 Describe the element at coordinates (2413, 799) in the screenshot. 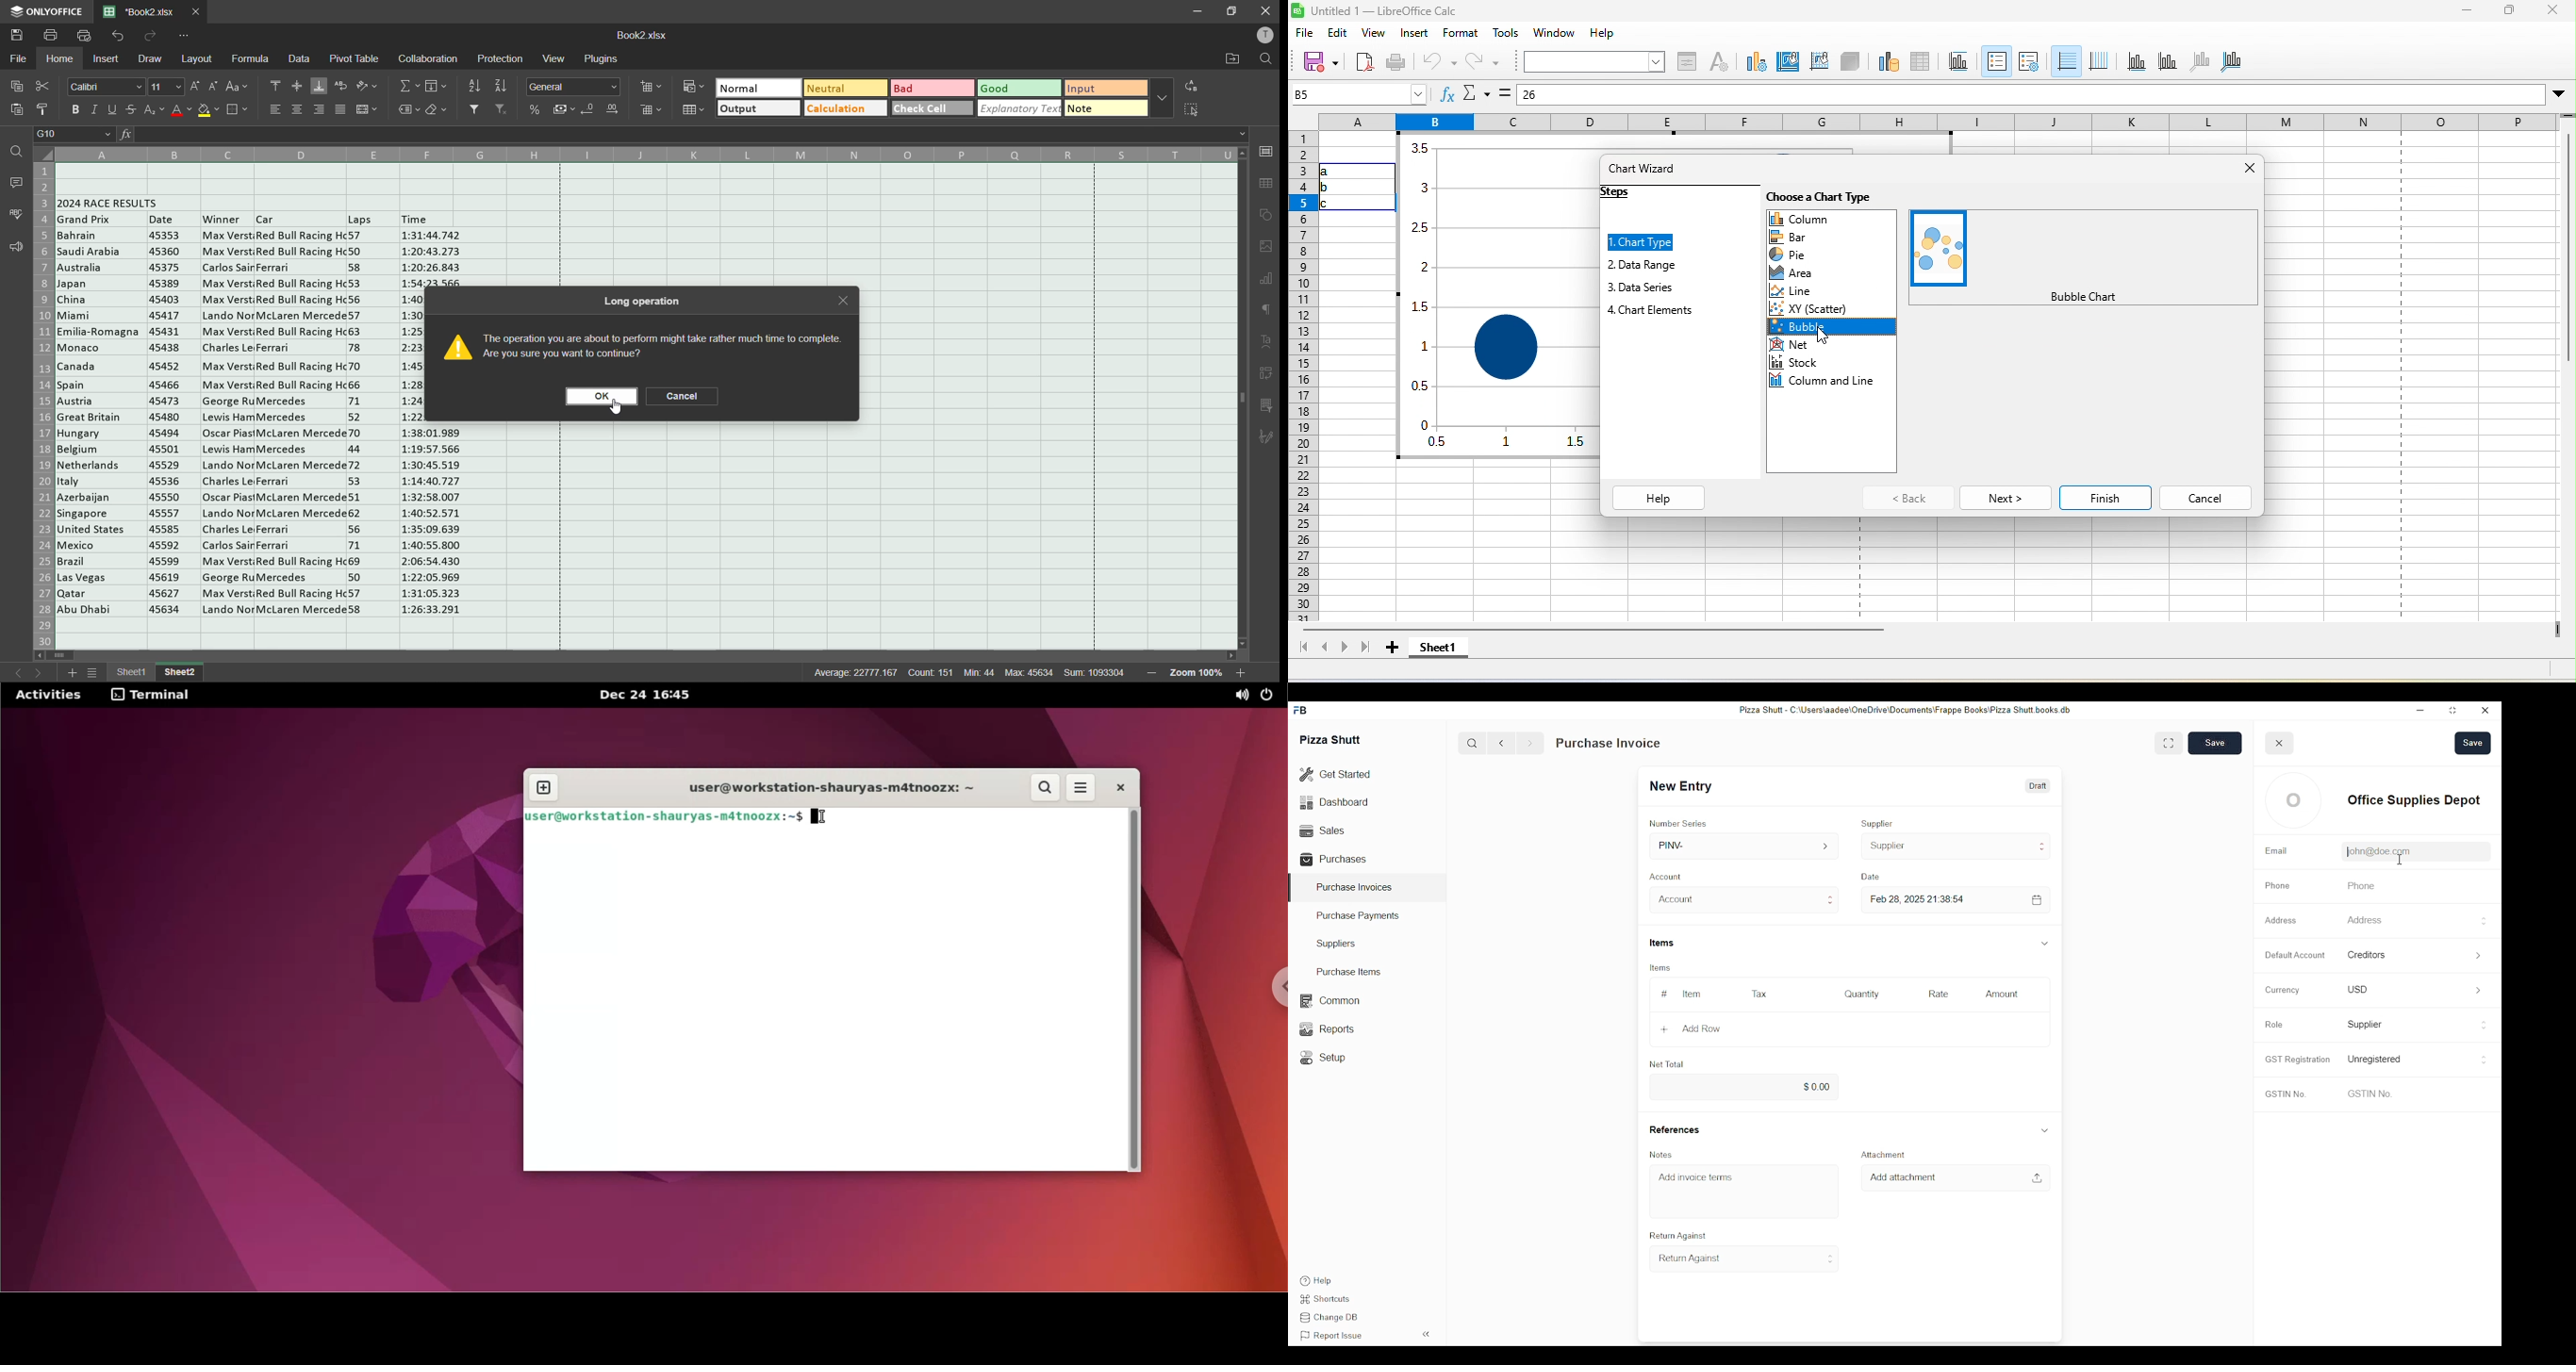

I see `Office Supplies Depot` at that location.